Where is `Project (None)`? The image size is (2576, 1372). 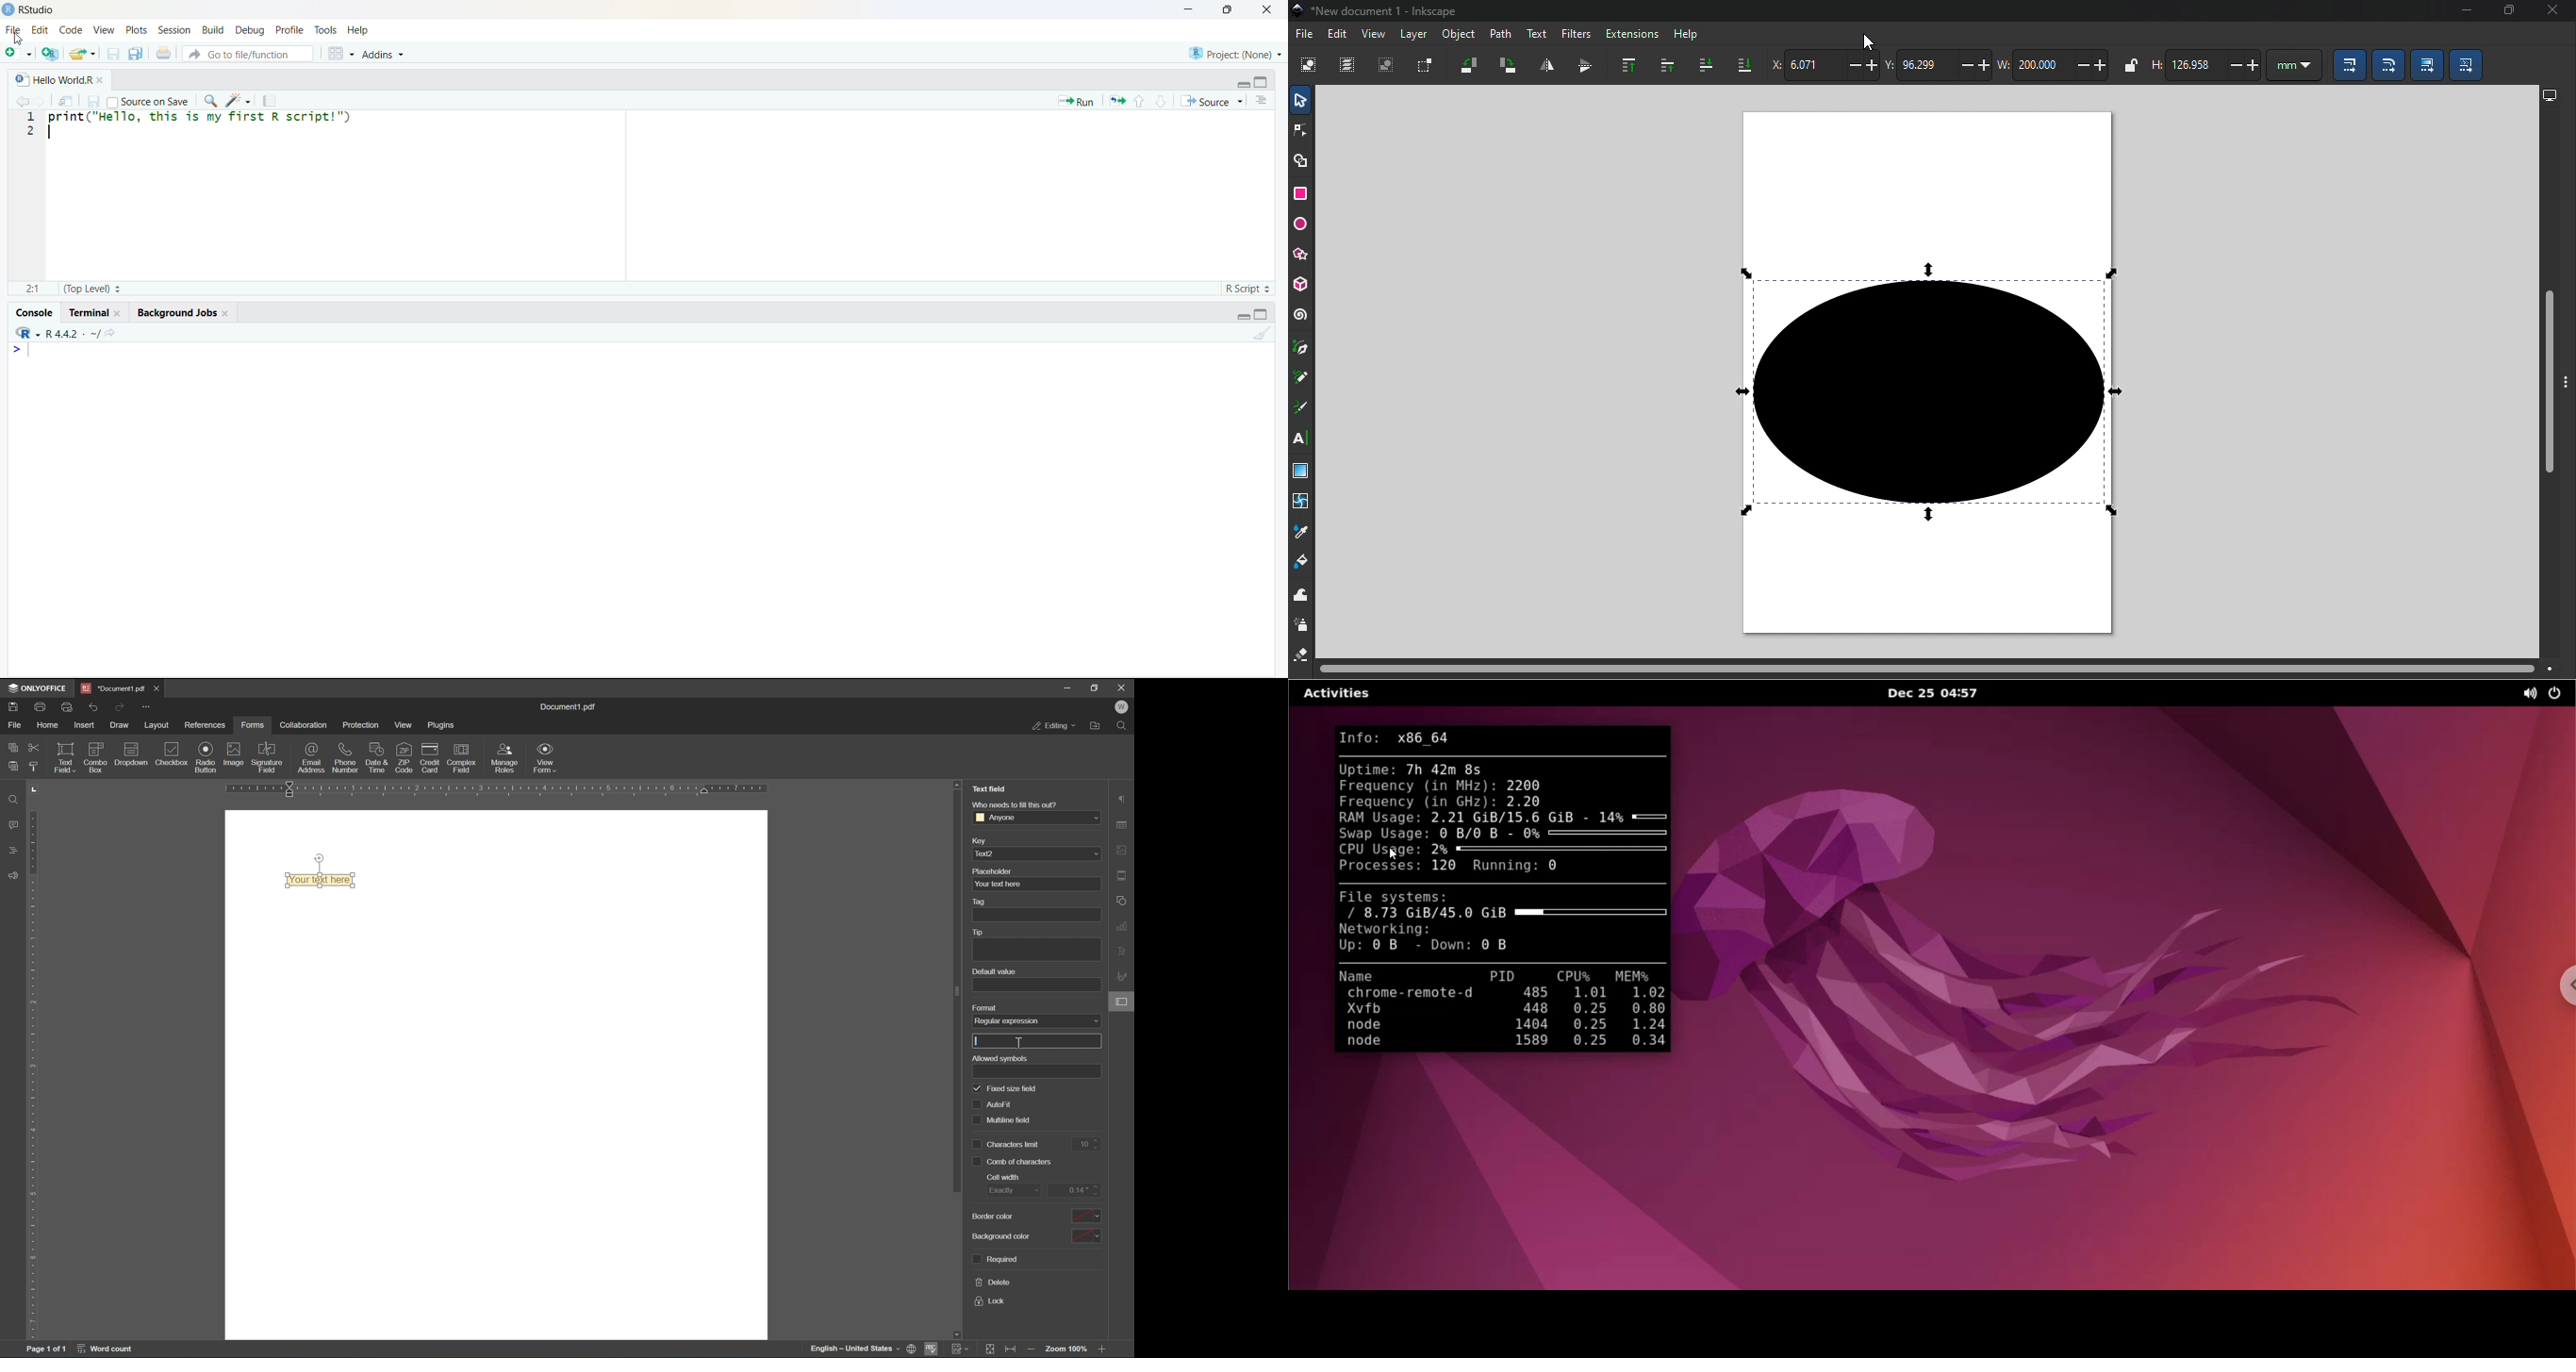 Project (None) is located at coordinates (1233, 52).